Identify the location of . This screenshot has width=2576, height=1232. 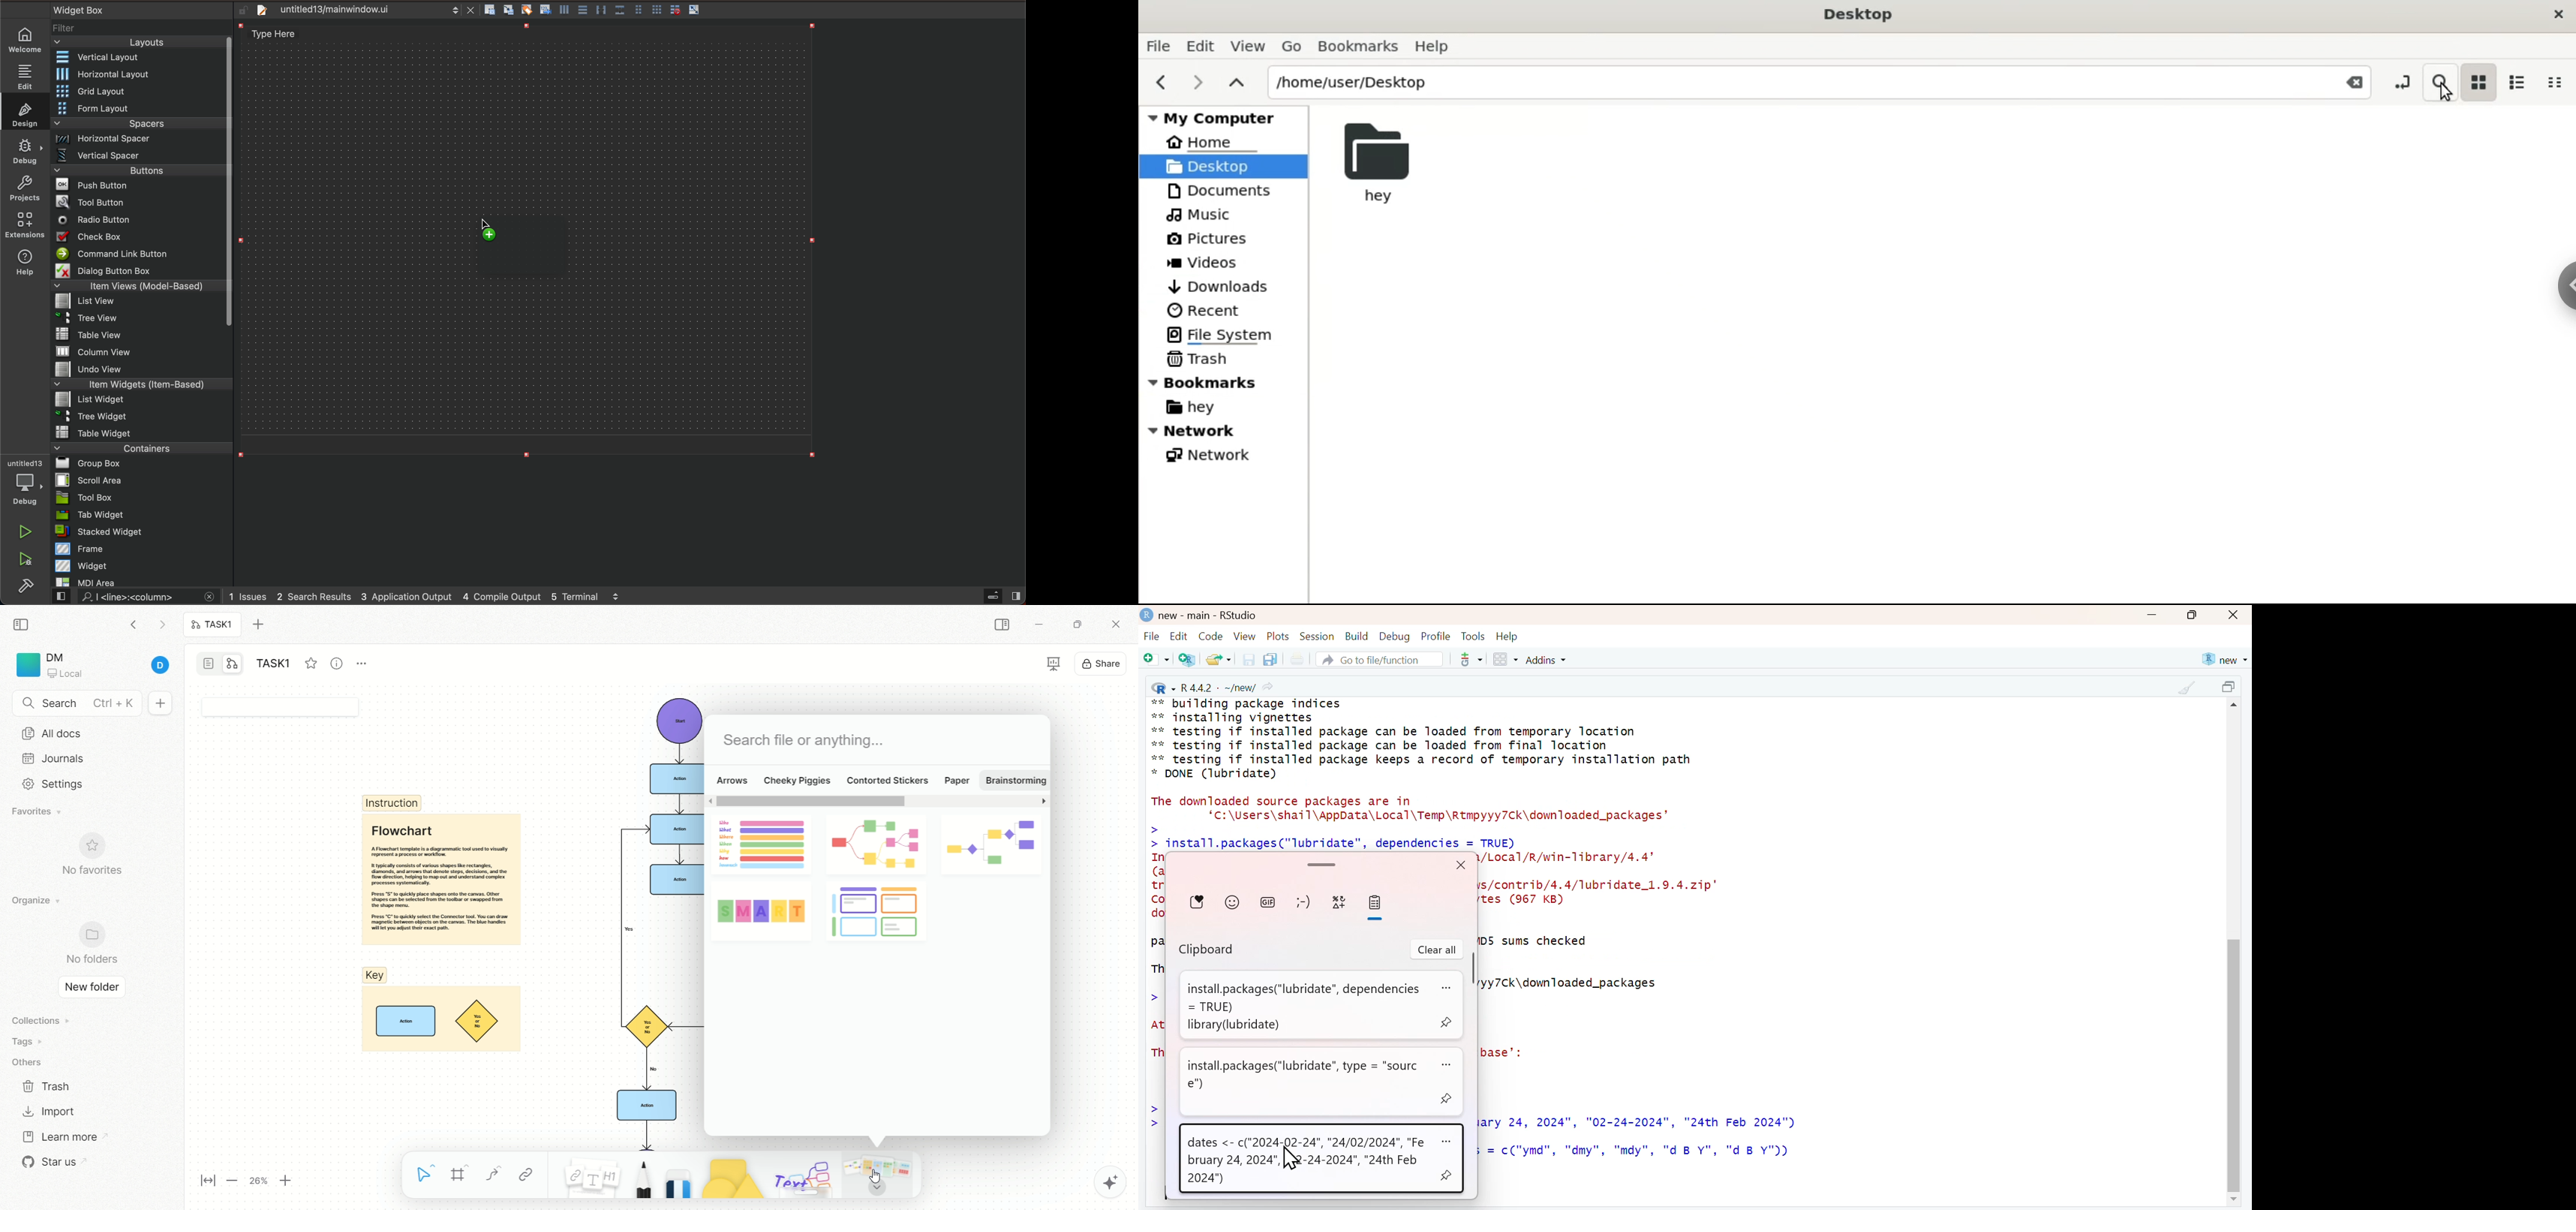
(675, 10).